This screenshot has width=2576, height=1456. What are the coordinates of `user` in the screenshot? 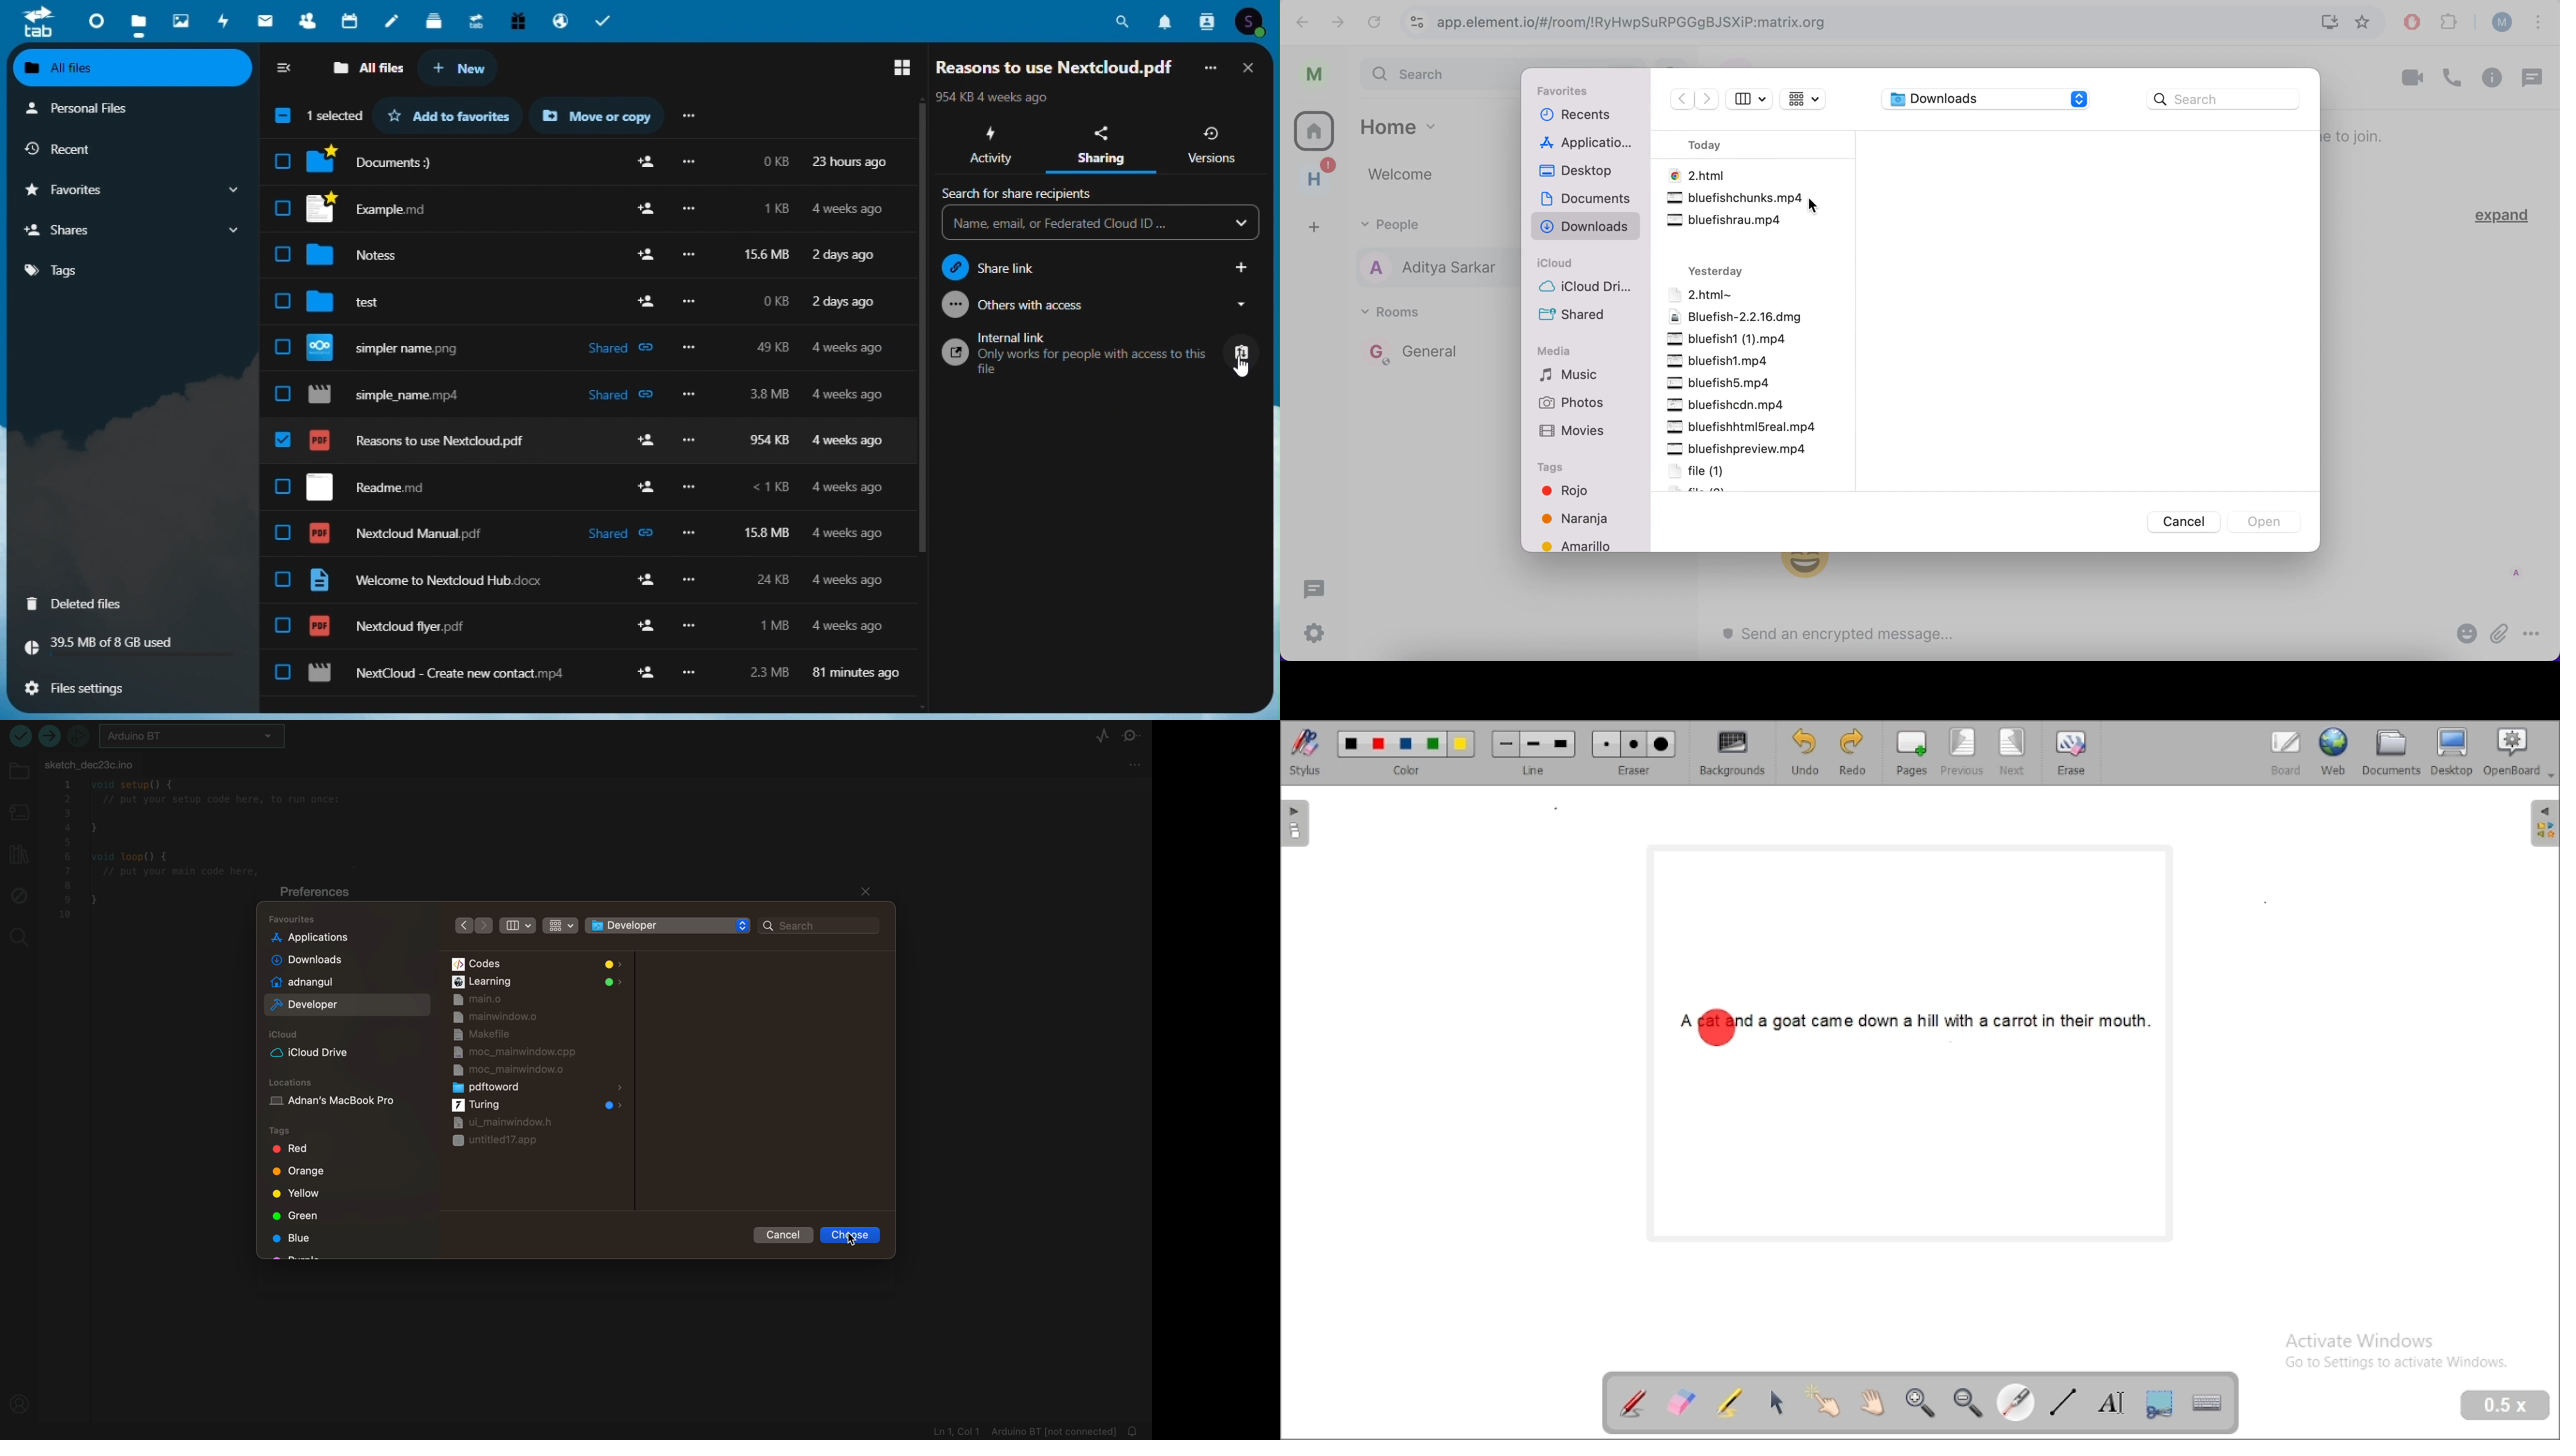 It's located at (1313, 72).